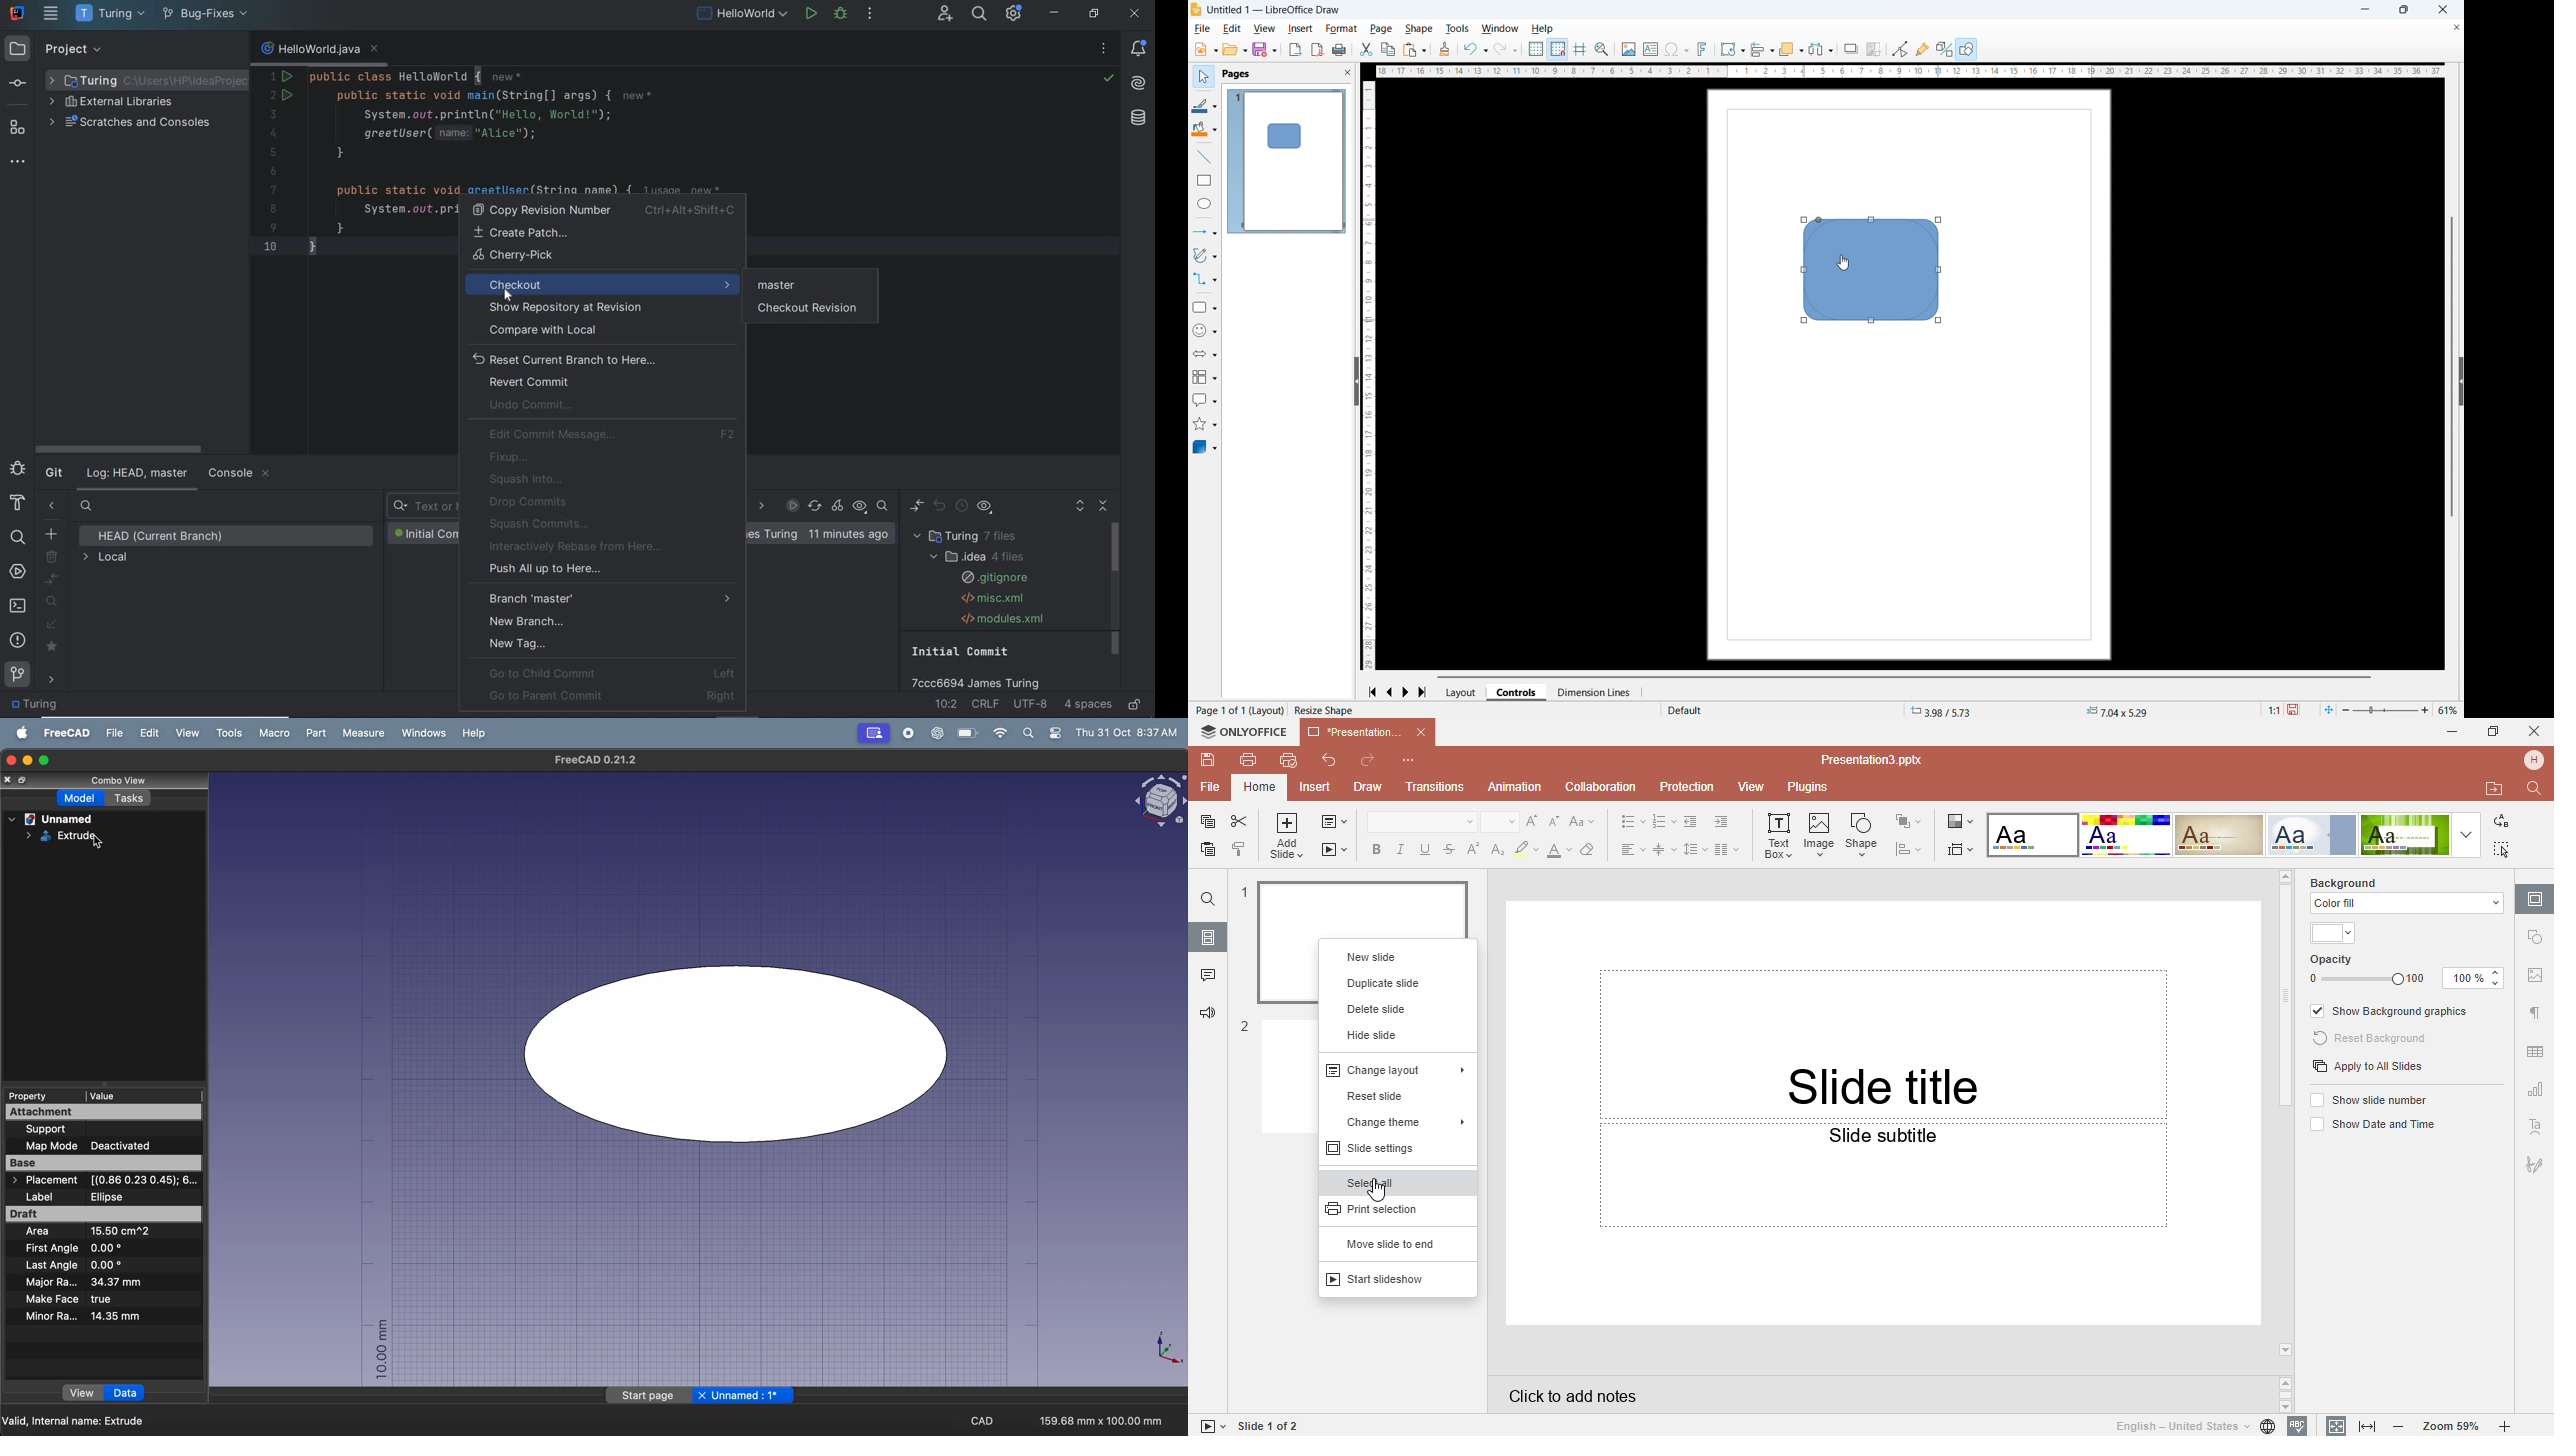  Describe the element at coordinates (1335, 848) in the screenshot. I see `Start slideshow` at that location.